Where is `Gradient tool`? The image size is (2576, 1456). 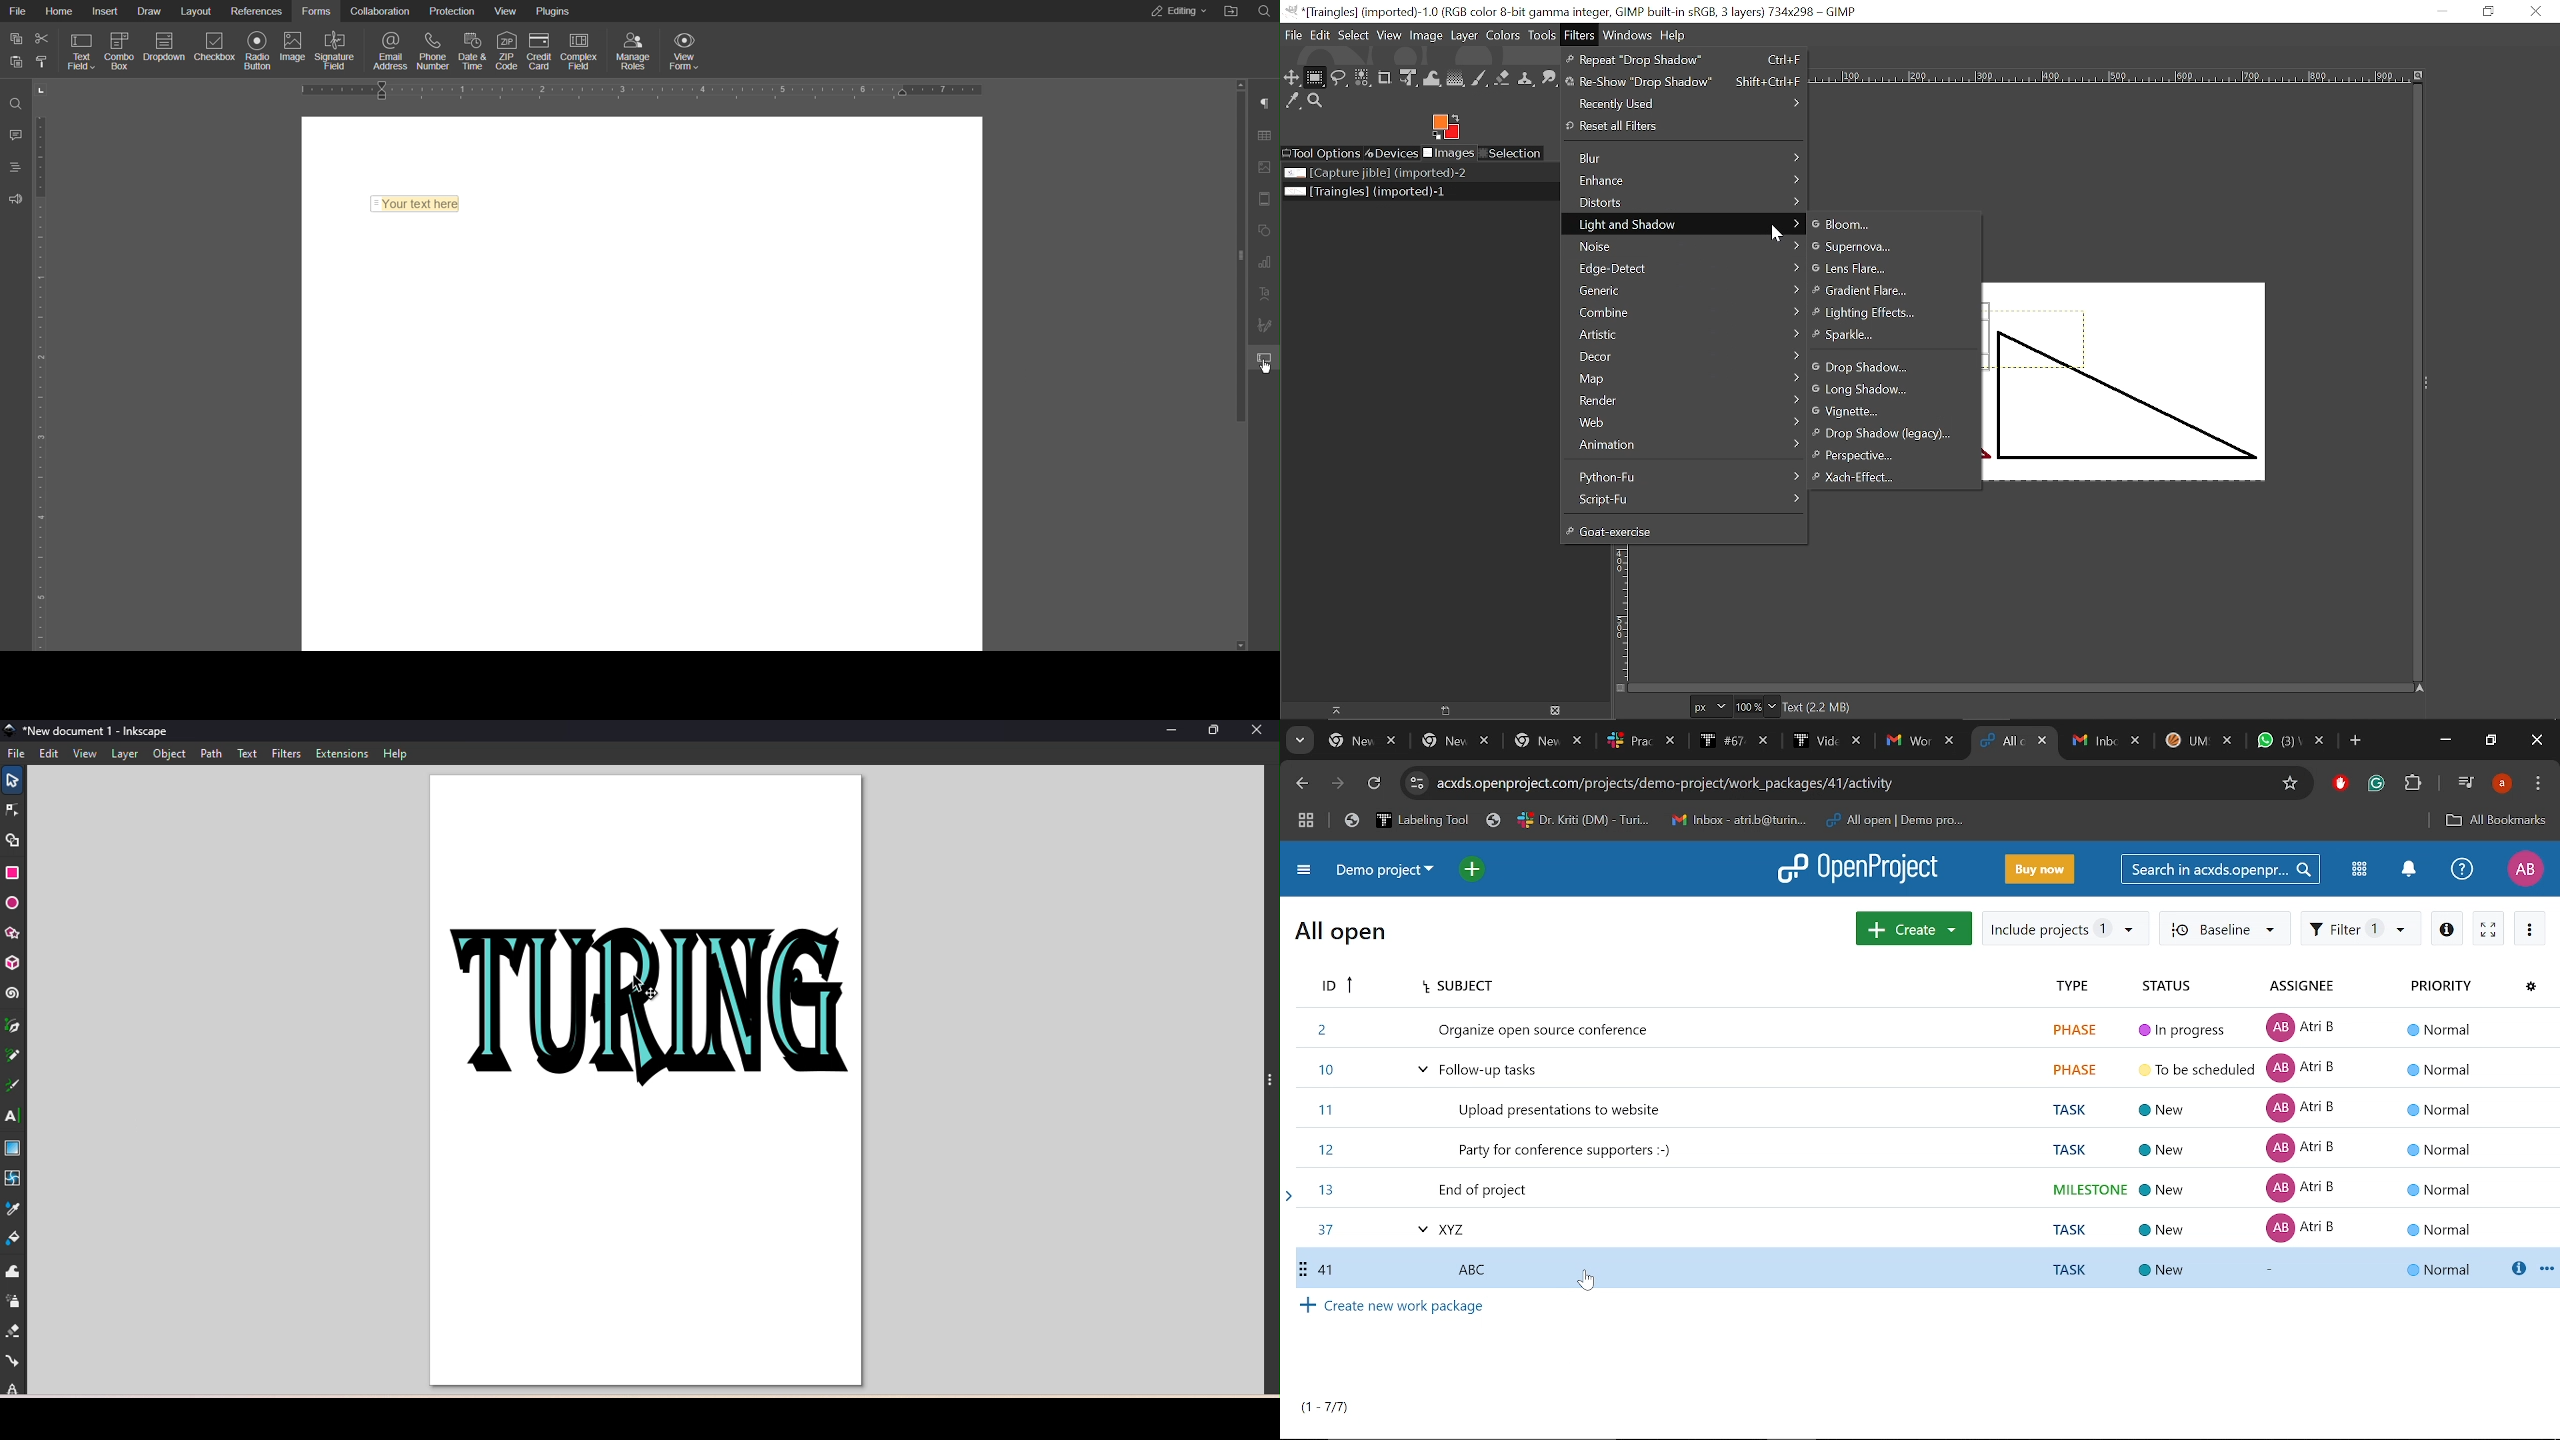
Gradient tool is located at coordinates (1456, 79).